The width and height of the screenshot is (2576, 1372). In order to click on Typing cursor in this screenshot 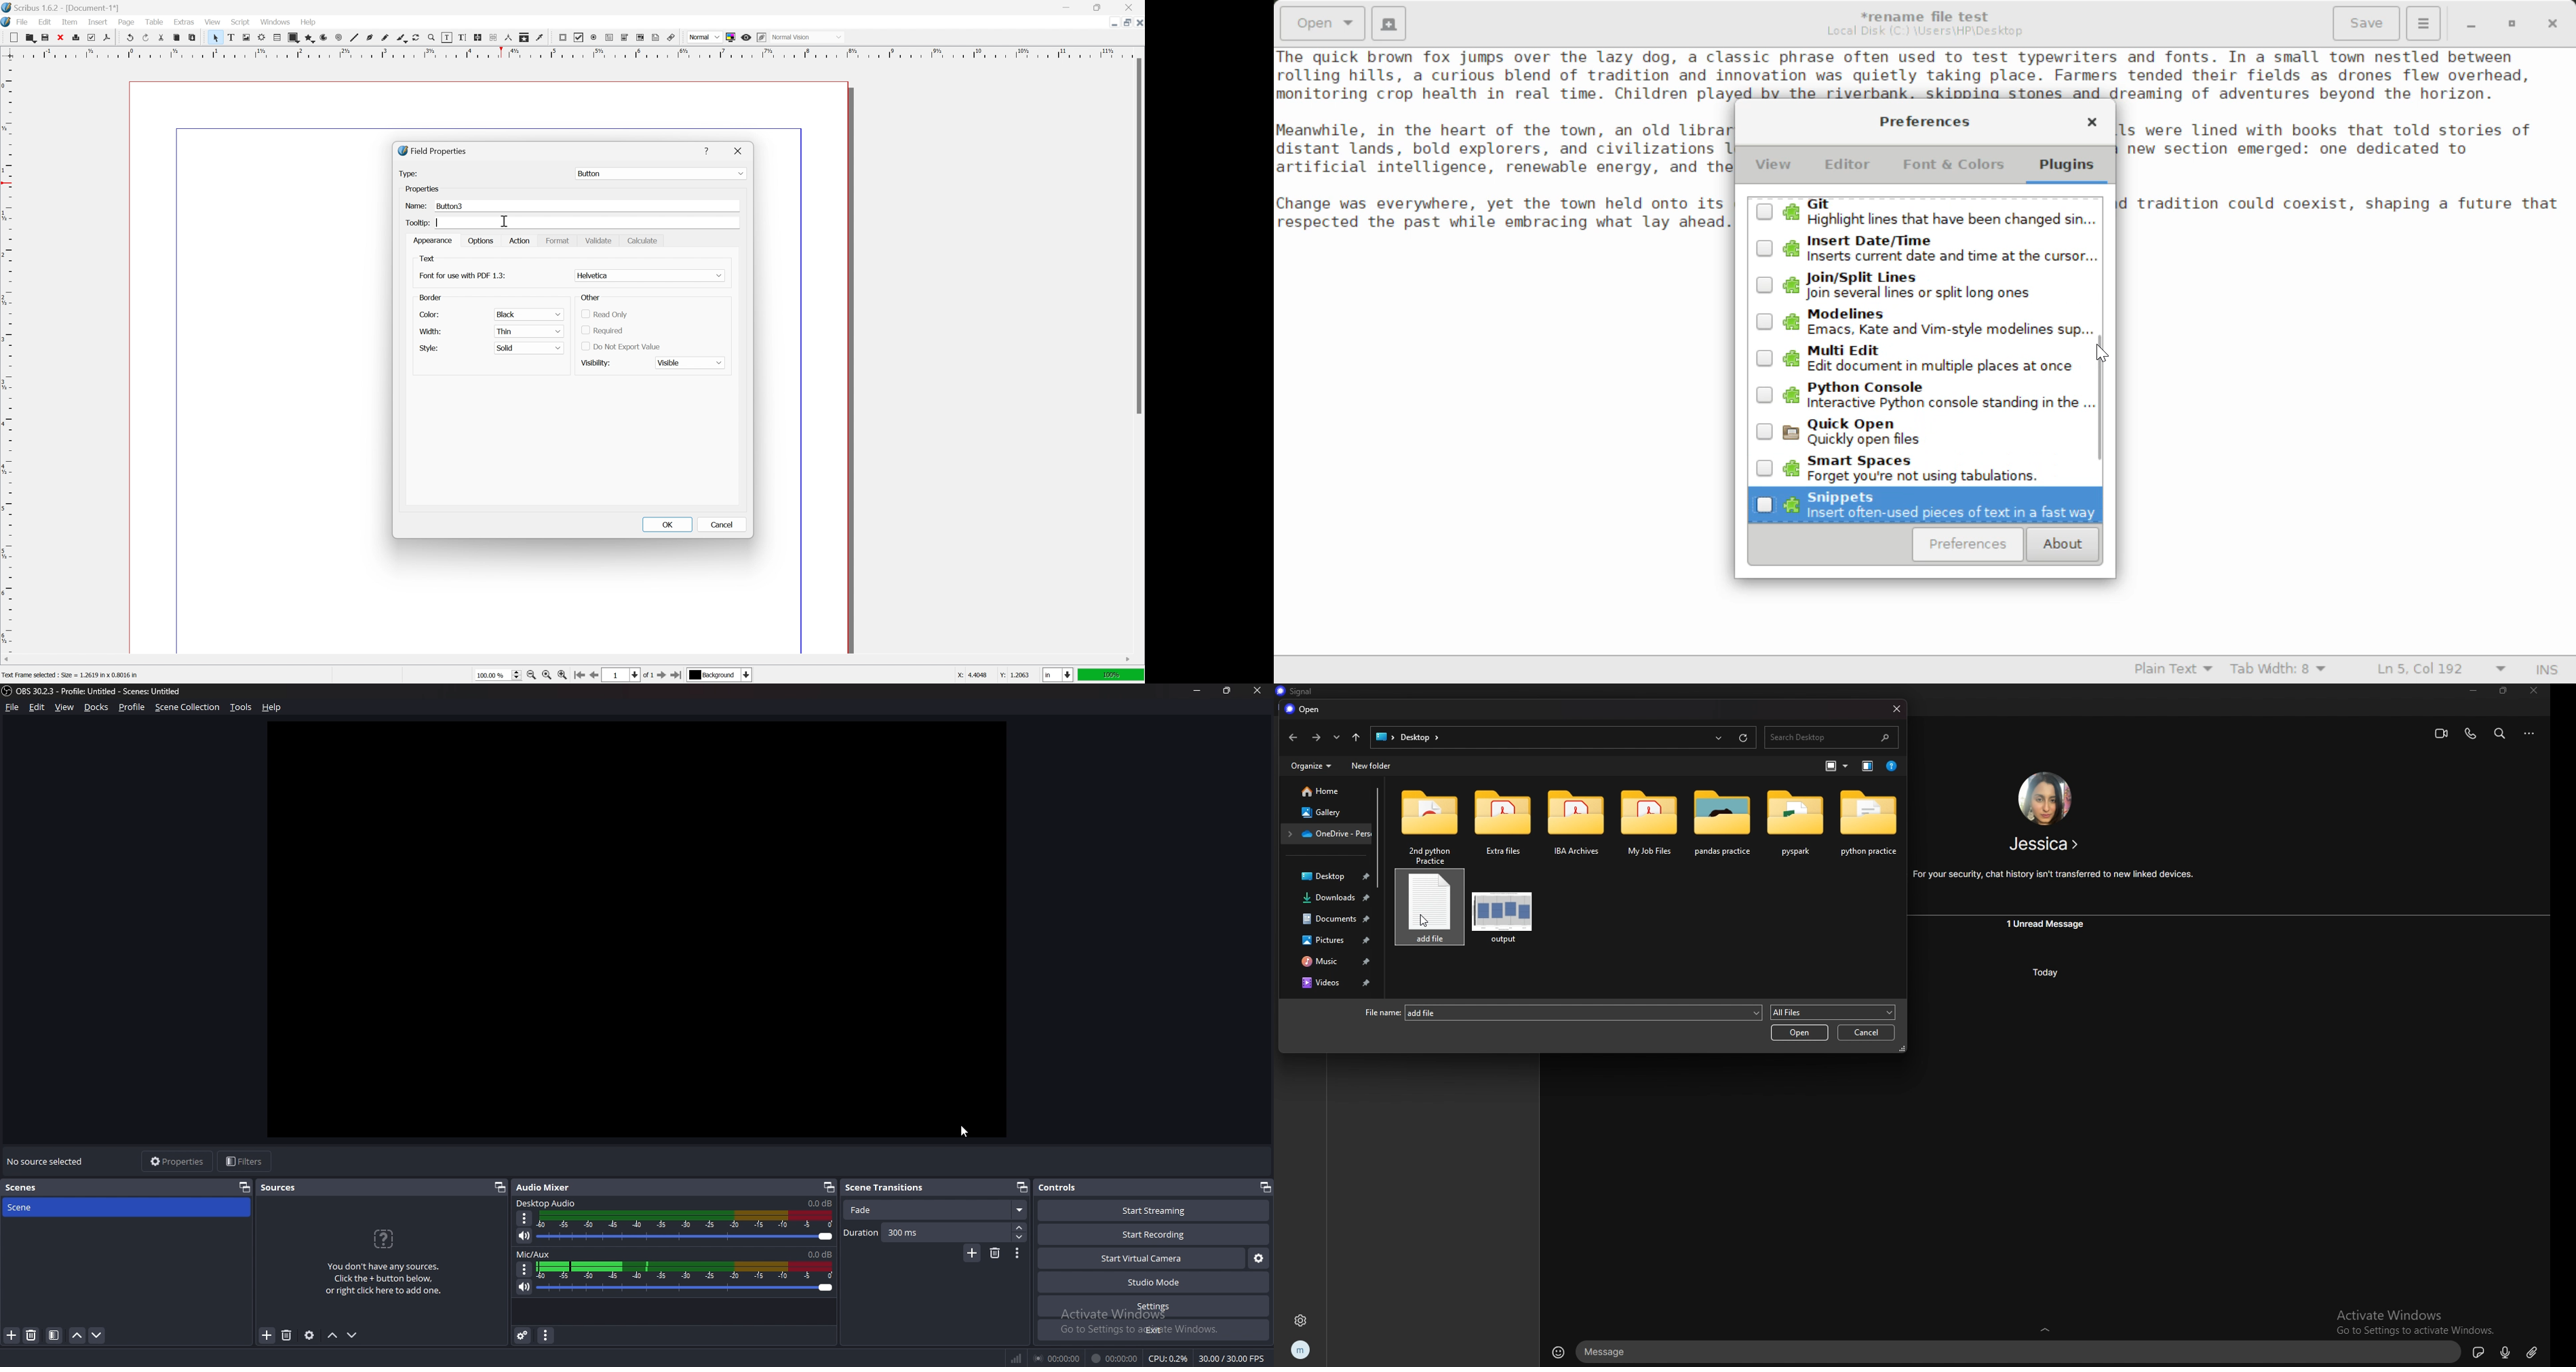, I will do `click(439, 222)`.